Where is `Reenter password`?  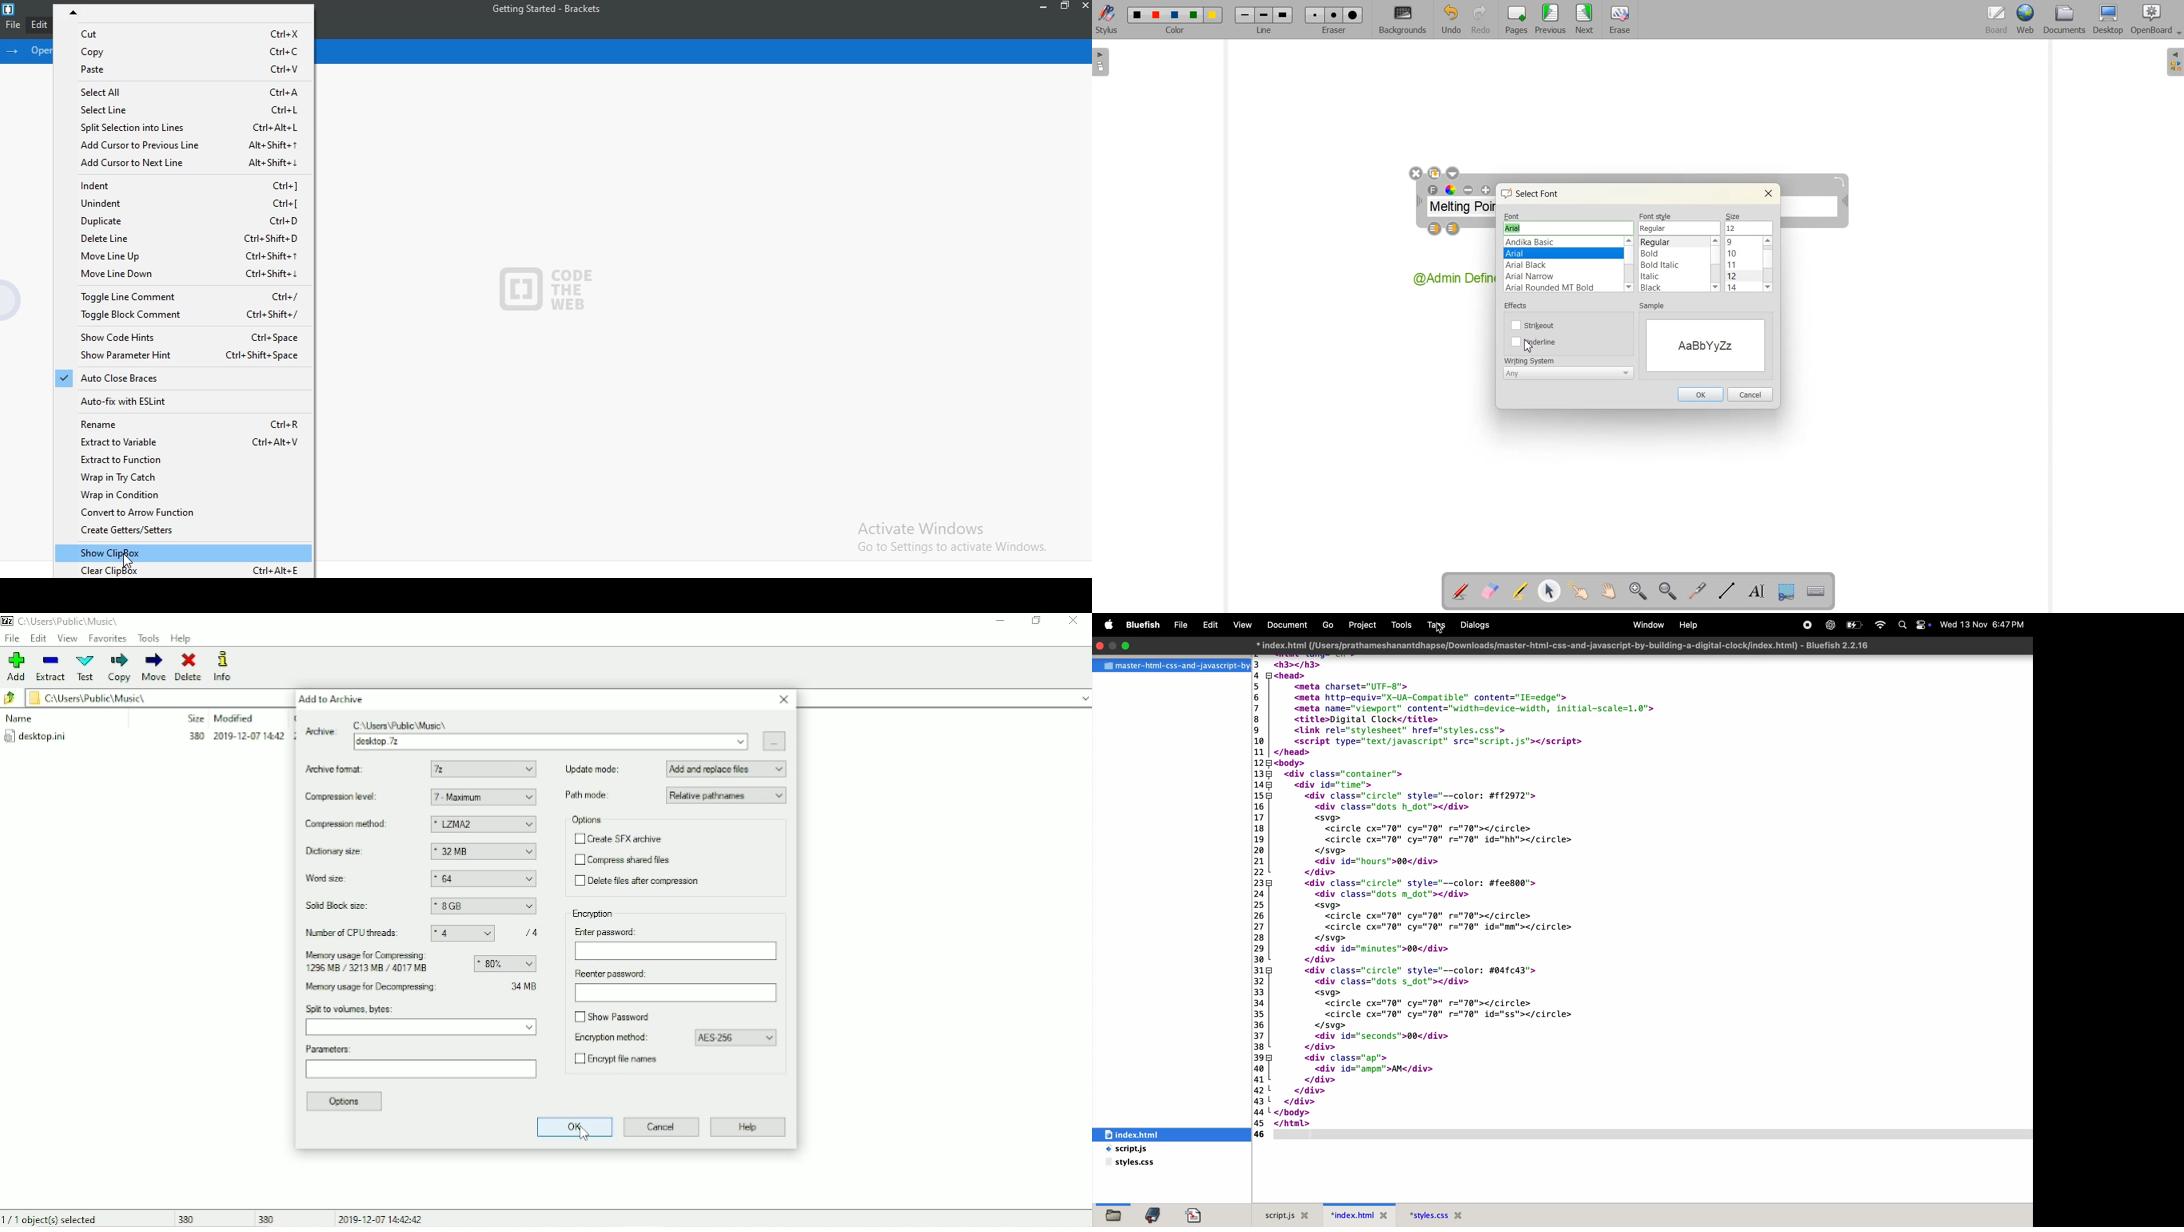 Reenter password is located at coordinates (609, 974).